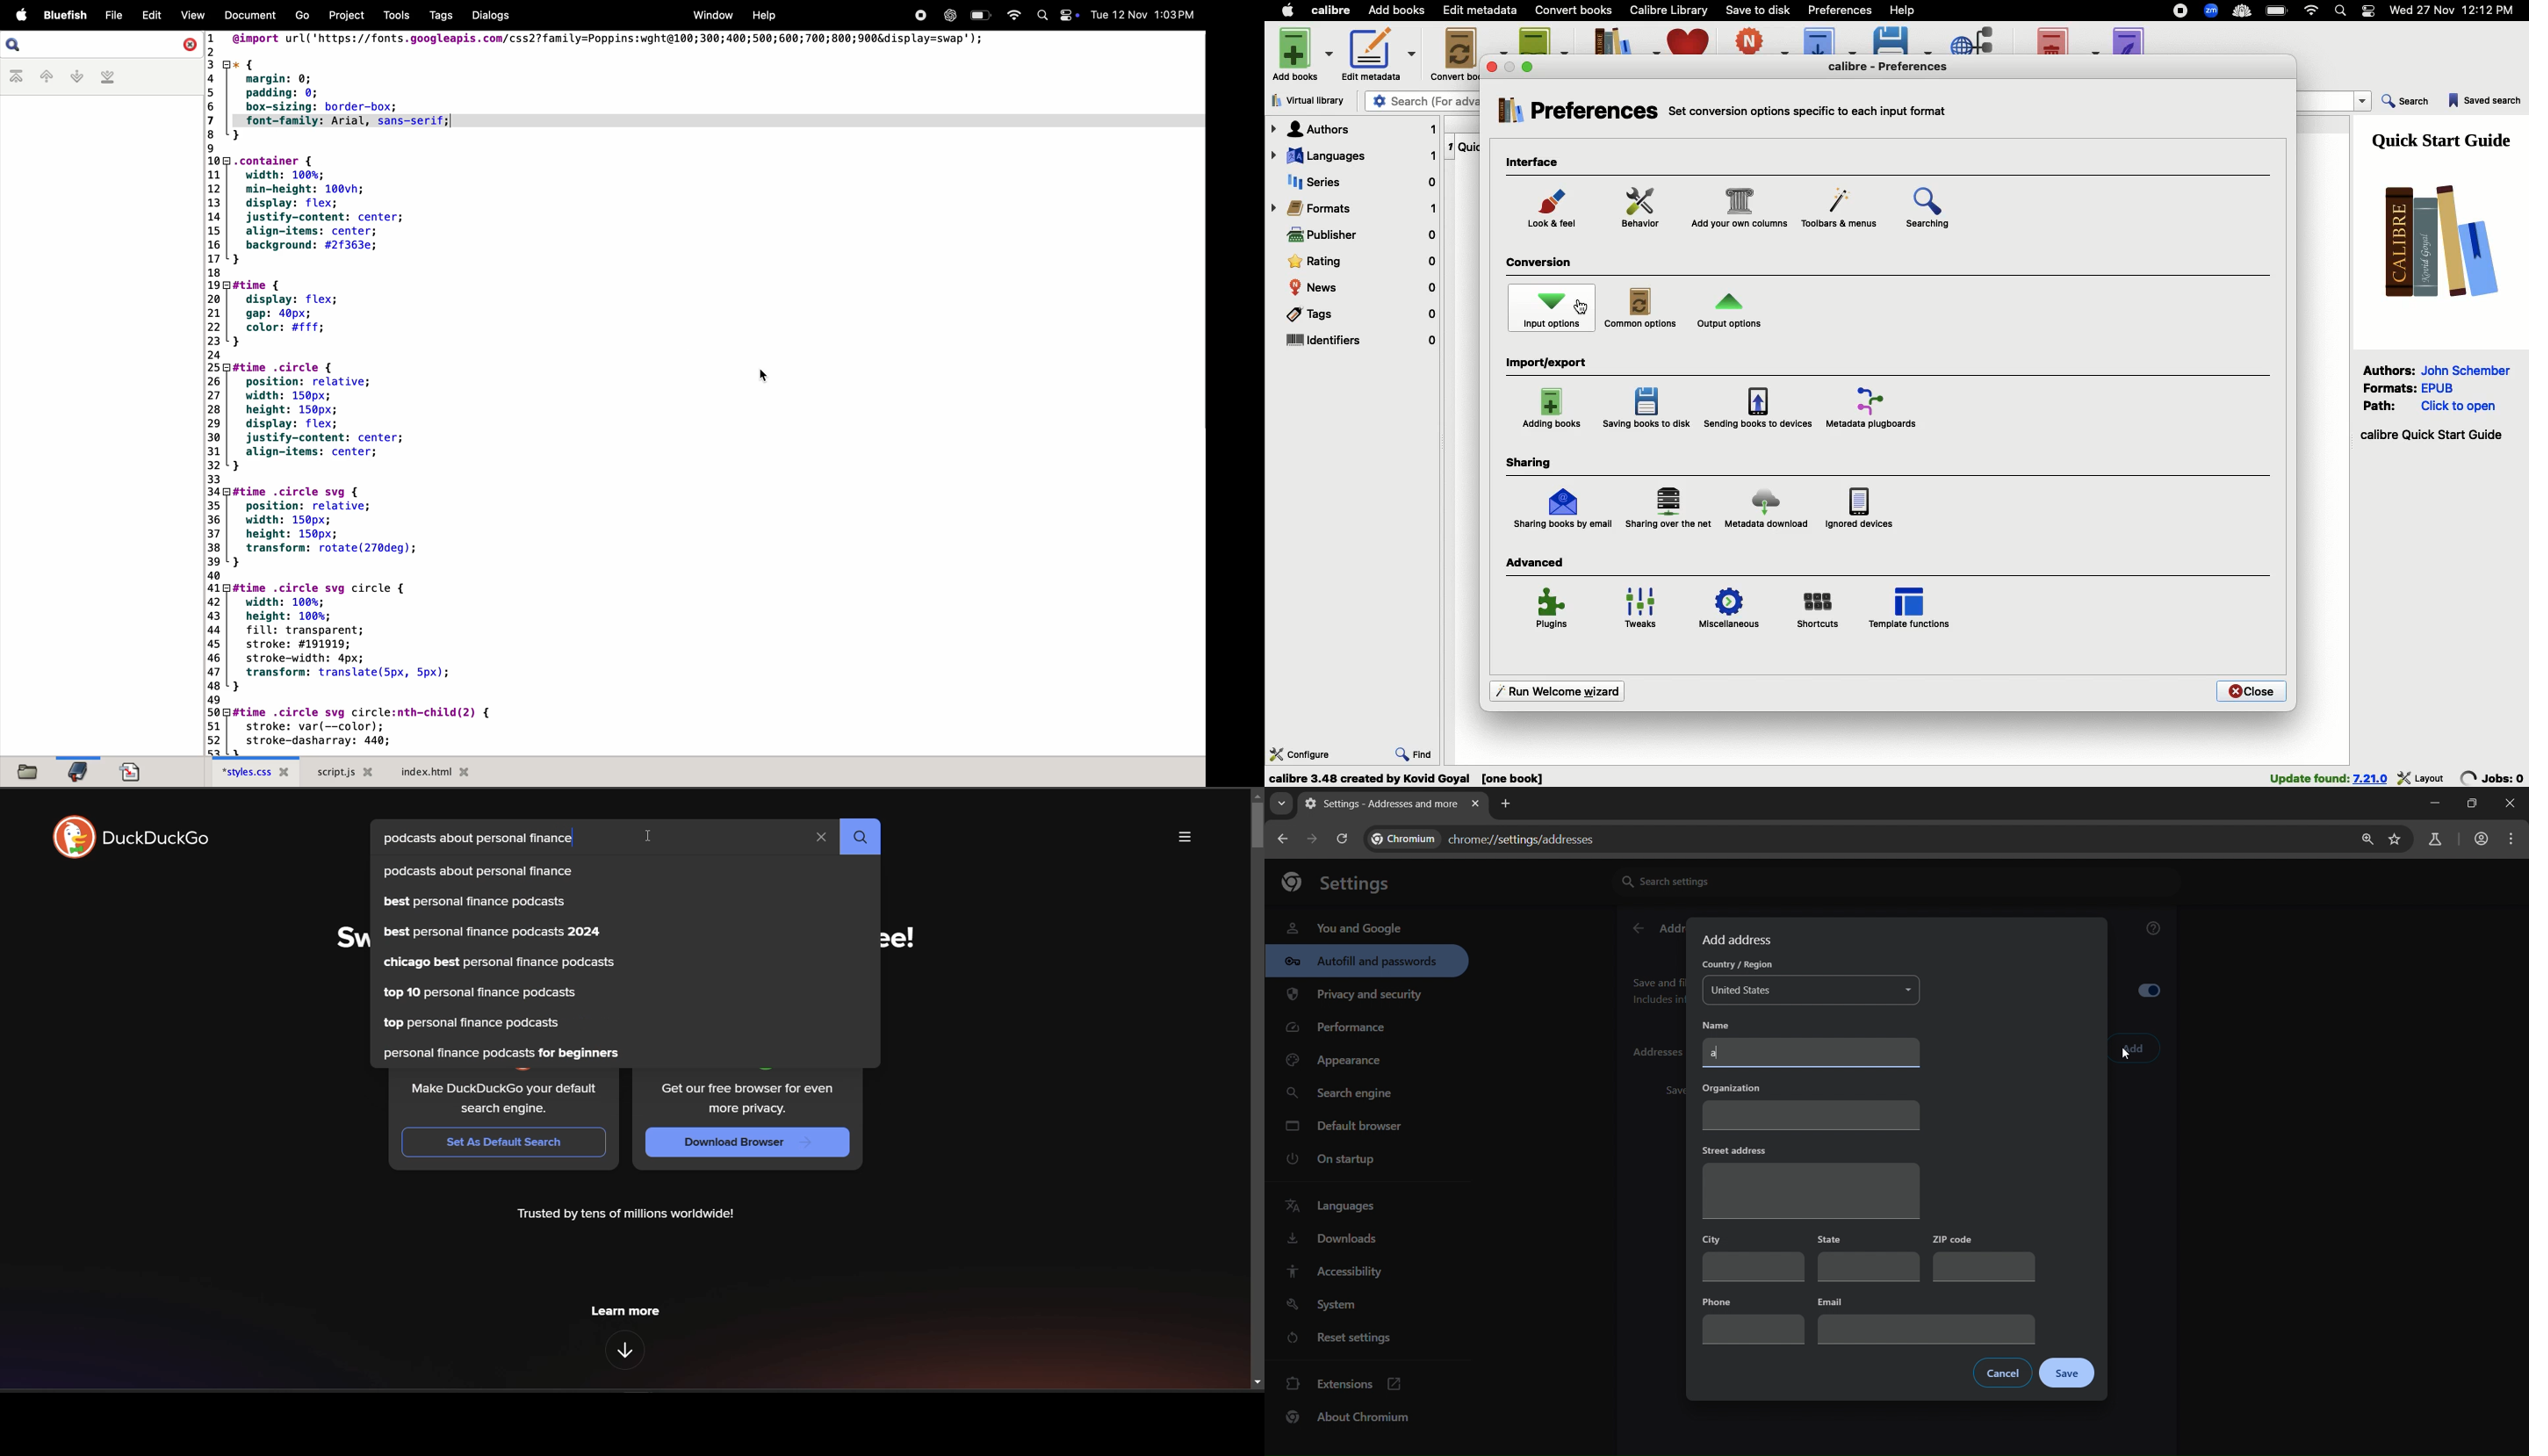 The height and width of the screenshot is (1456, 2548). Describe the element at coordinates (1841, 9) in the screenshot. I see `Preferences` at that location.